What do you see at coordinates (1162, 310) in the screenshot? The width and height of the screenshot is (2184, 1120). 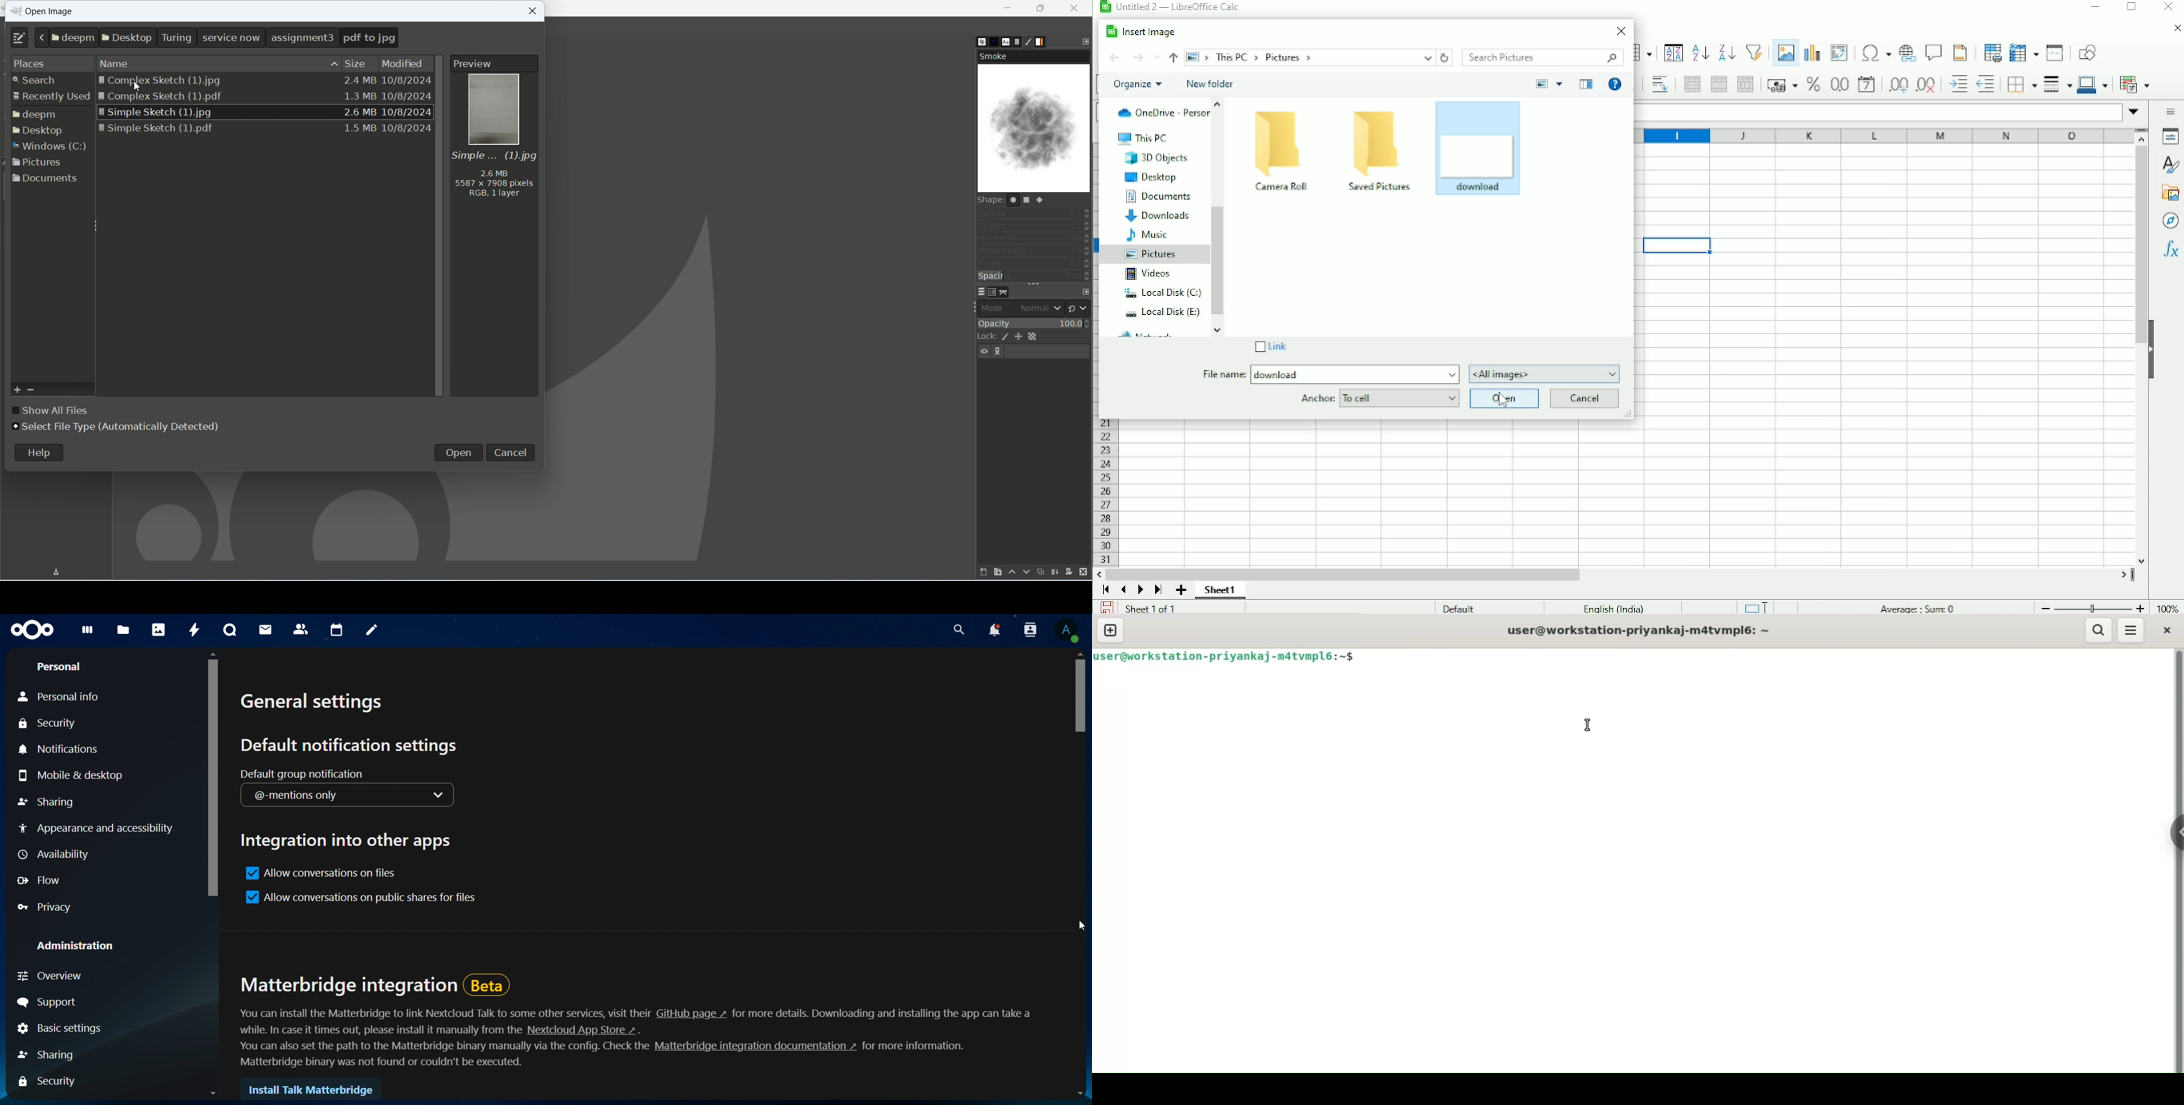 I see `Local Disk (E:)` at bounding box center [1162, 310].